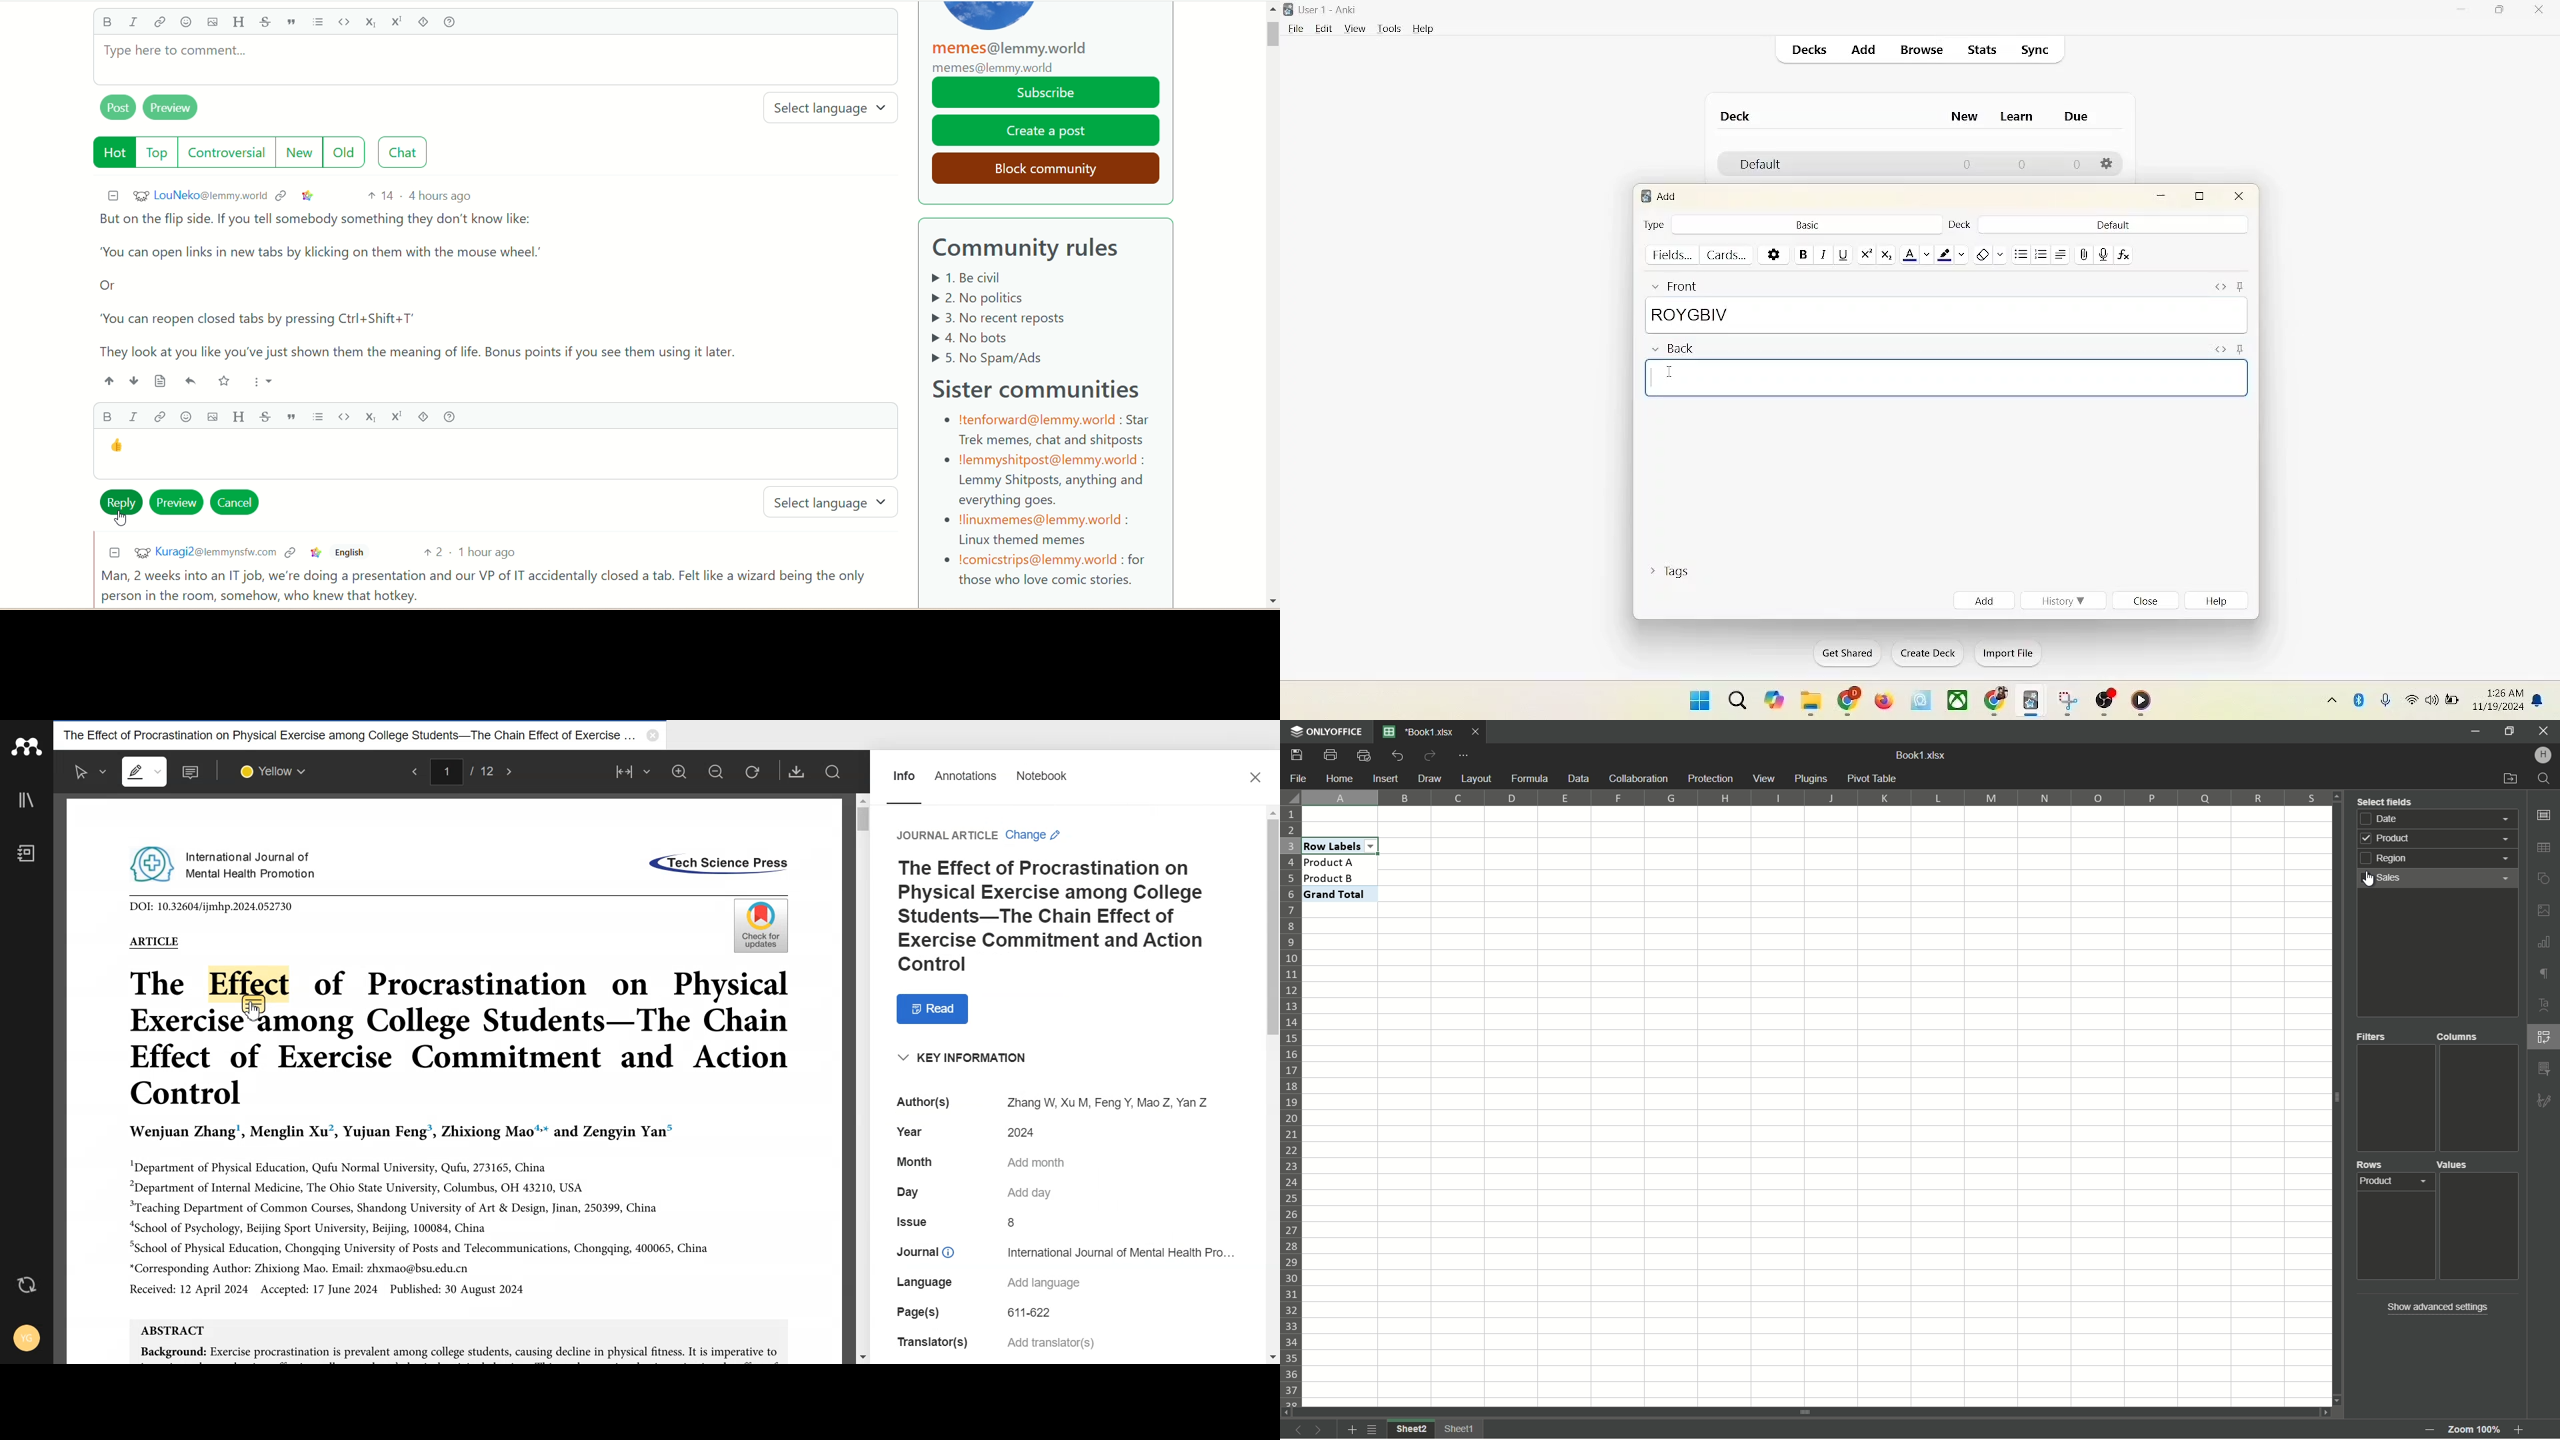 The height and width of the screenshot is (1456, 2576). I want to click on previous sheet, so click(1297, 1432).